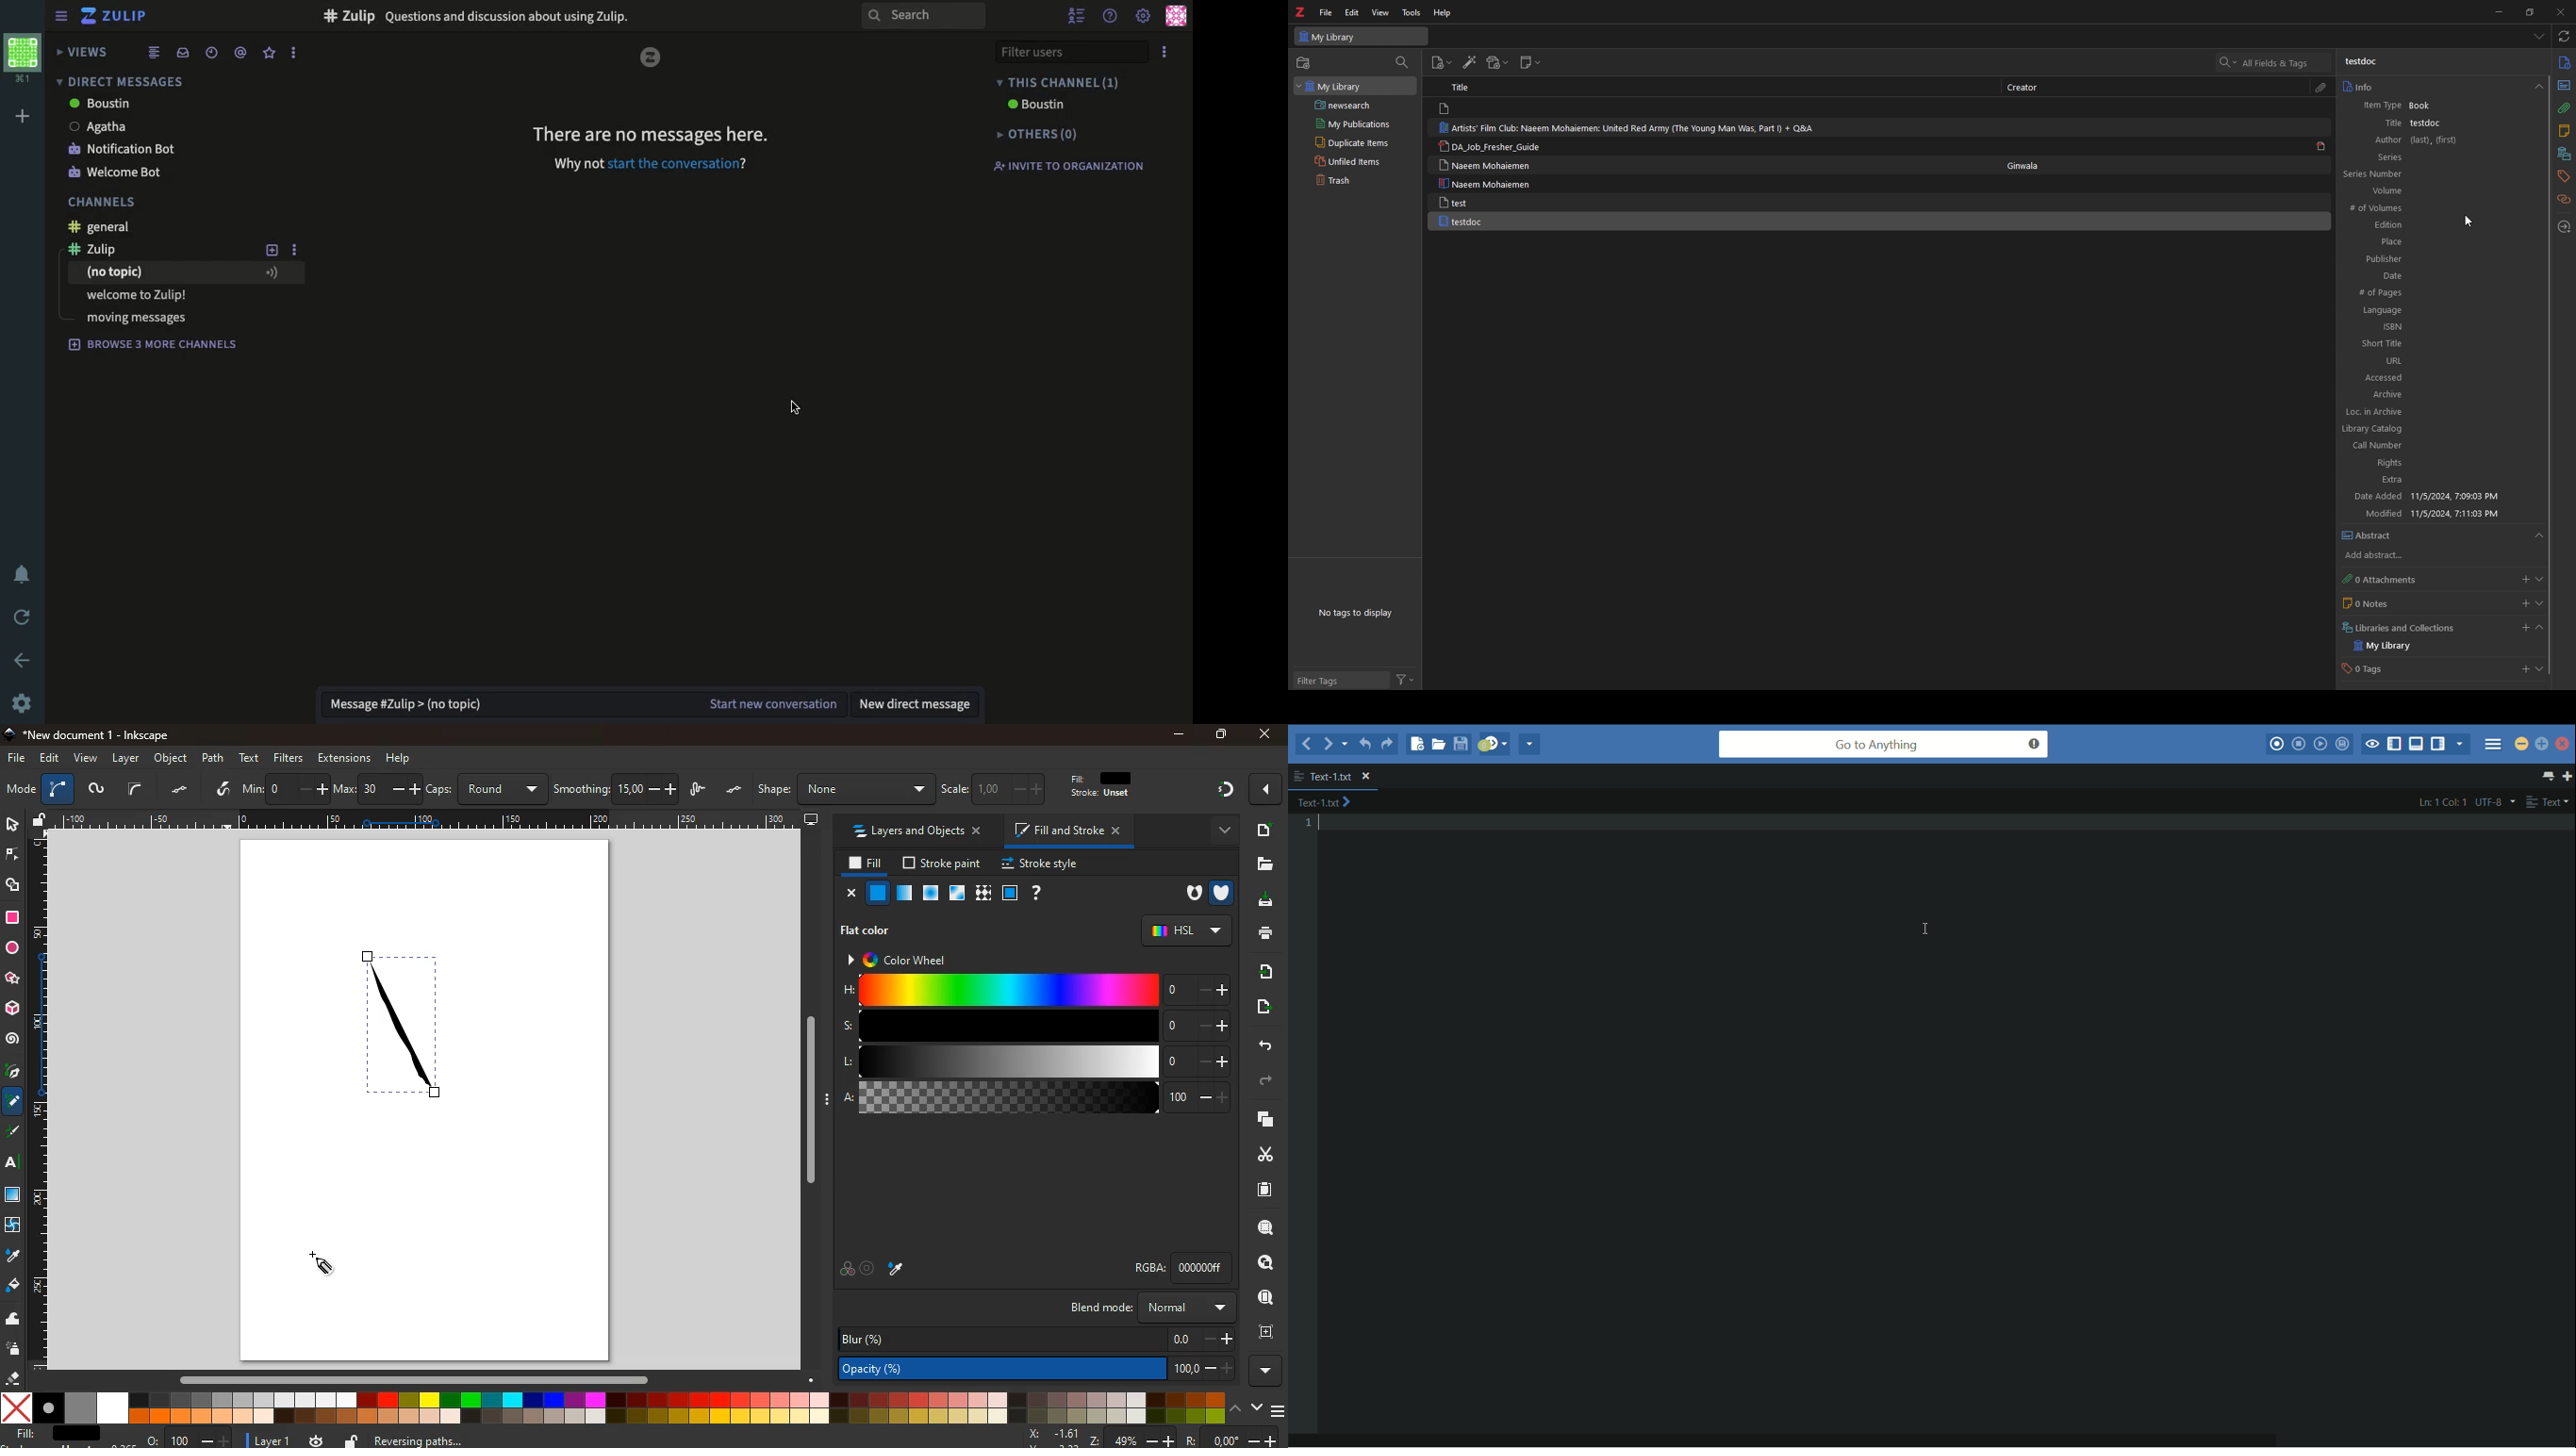 The image size is (2576, 1456). What do you see at coordinates (800, 413) in the screenshot?
I see `cursor` at bounding box center [800, 413].